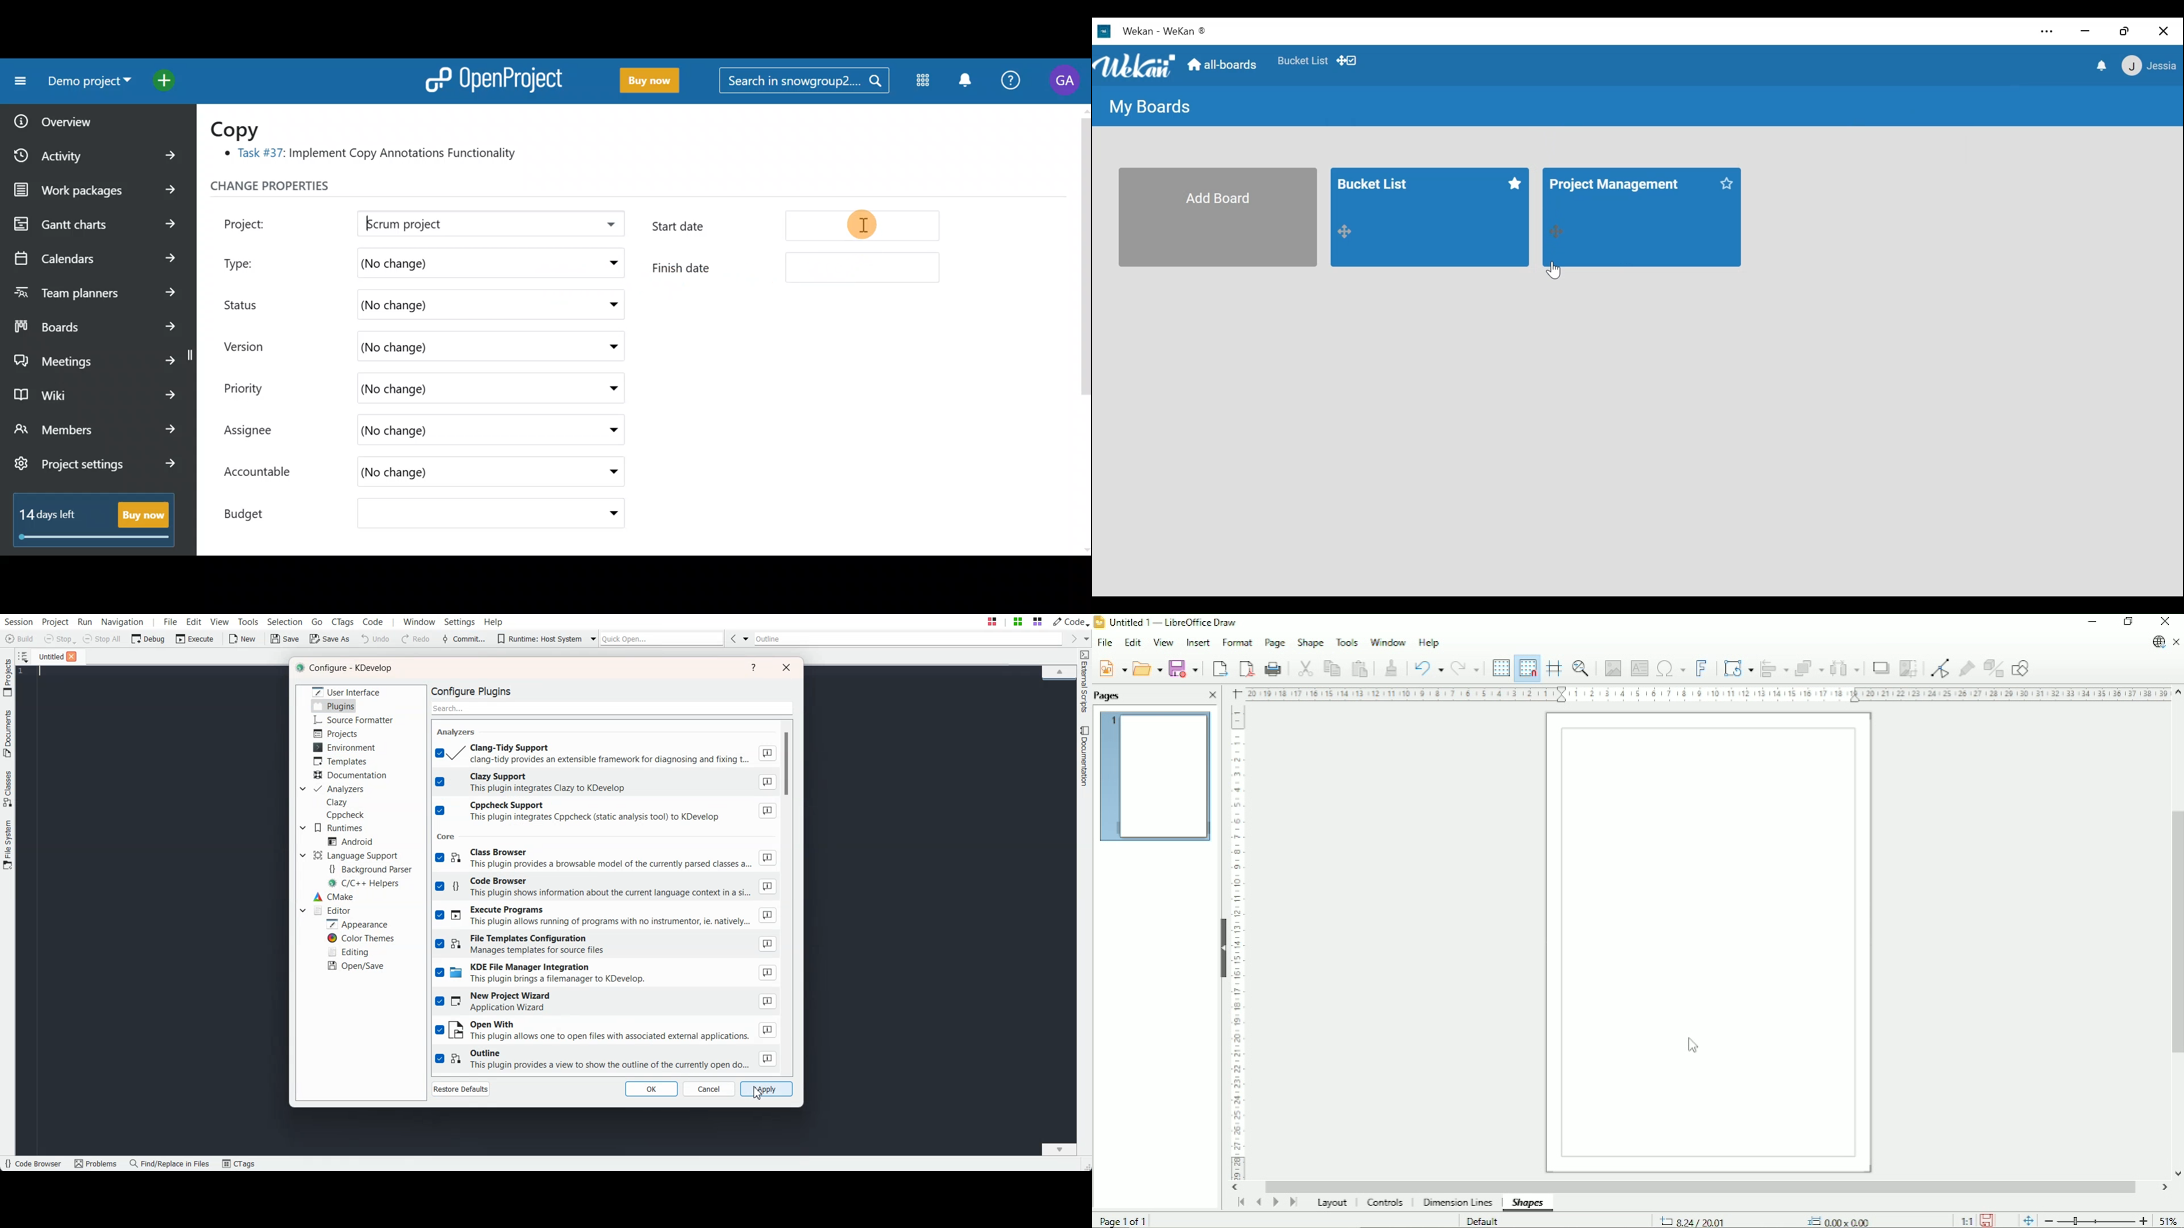 The height and width of the screenshot is (1232, 2184). Describe the element at coordinates (797, 267) in the screenshot. I see `Finish date` at that location.